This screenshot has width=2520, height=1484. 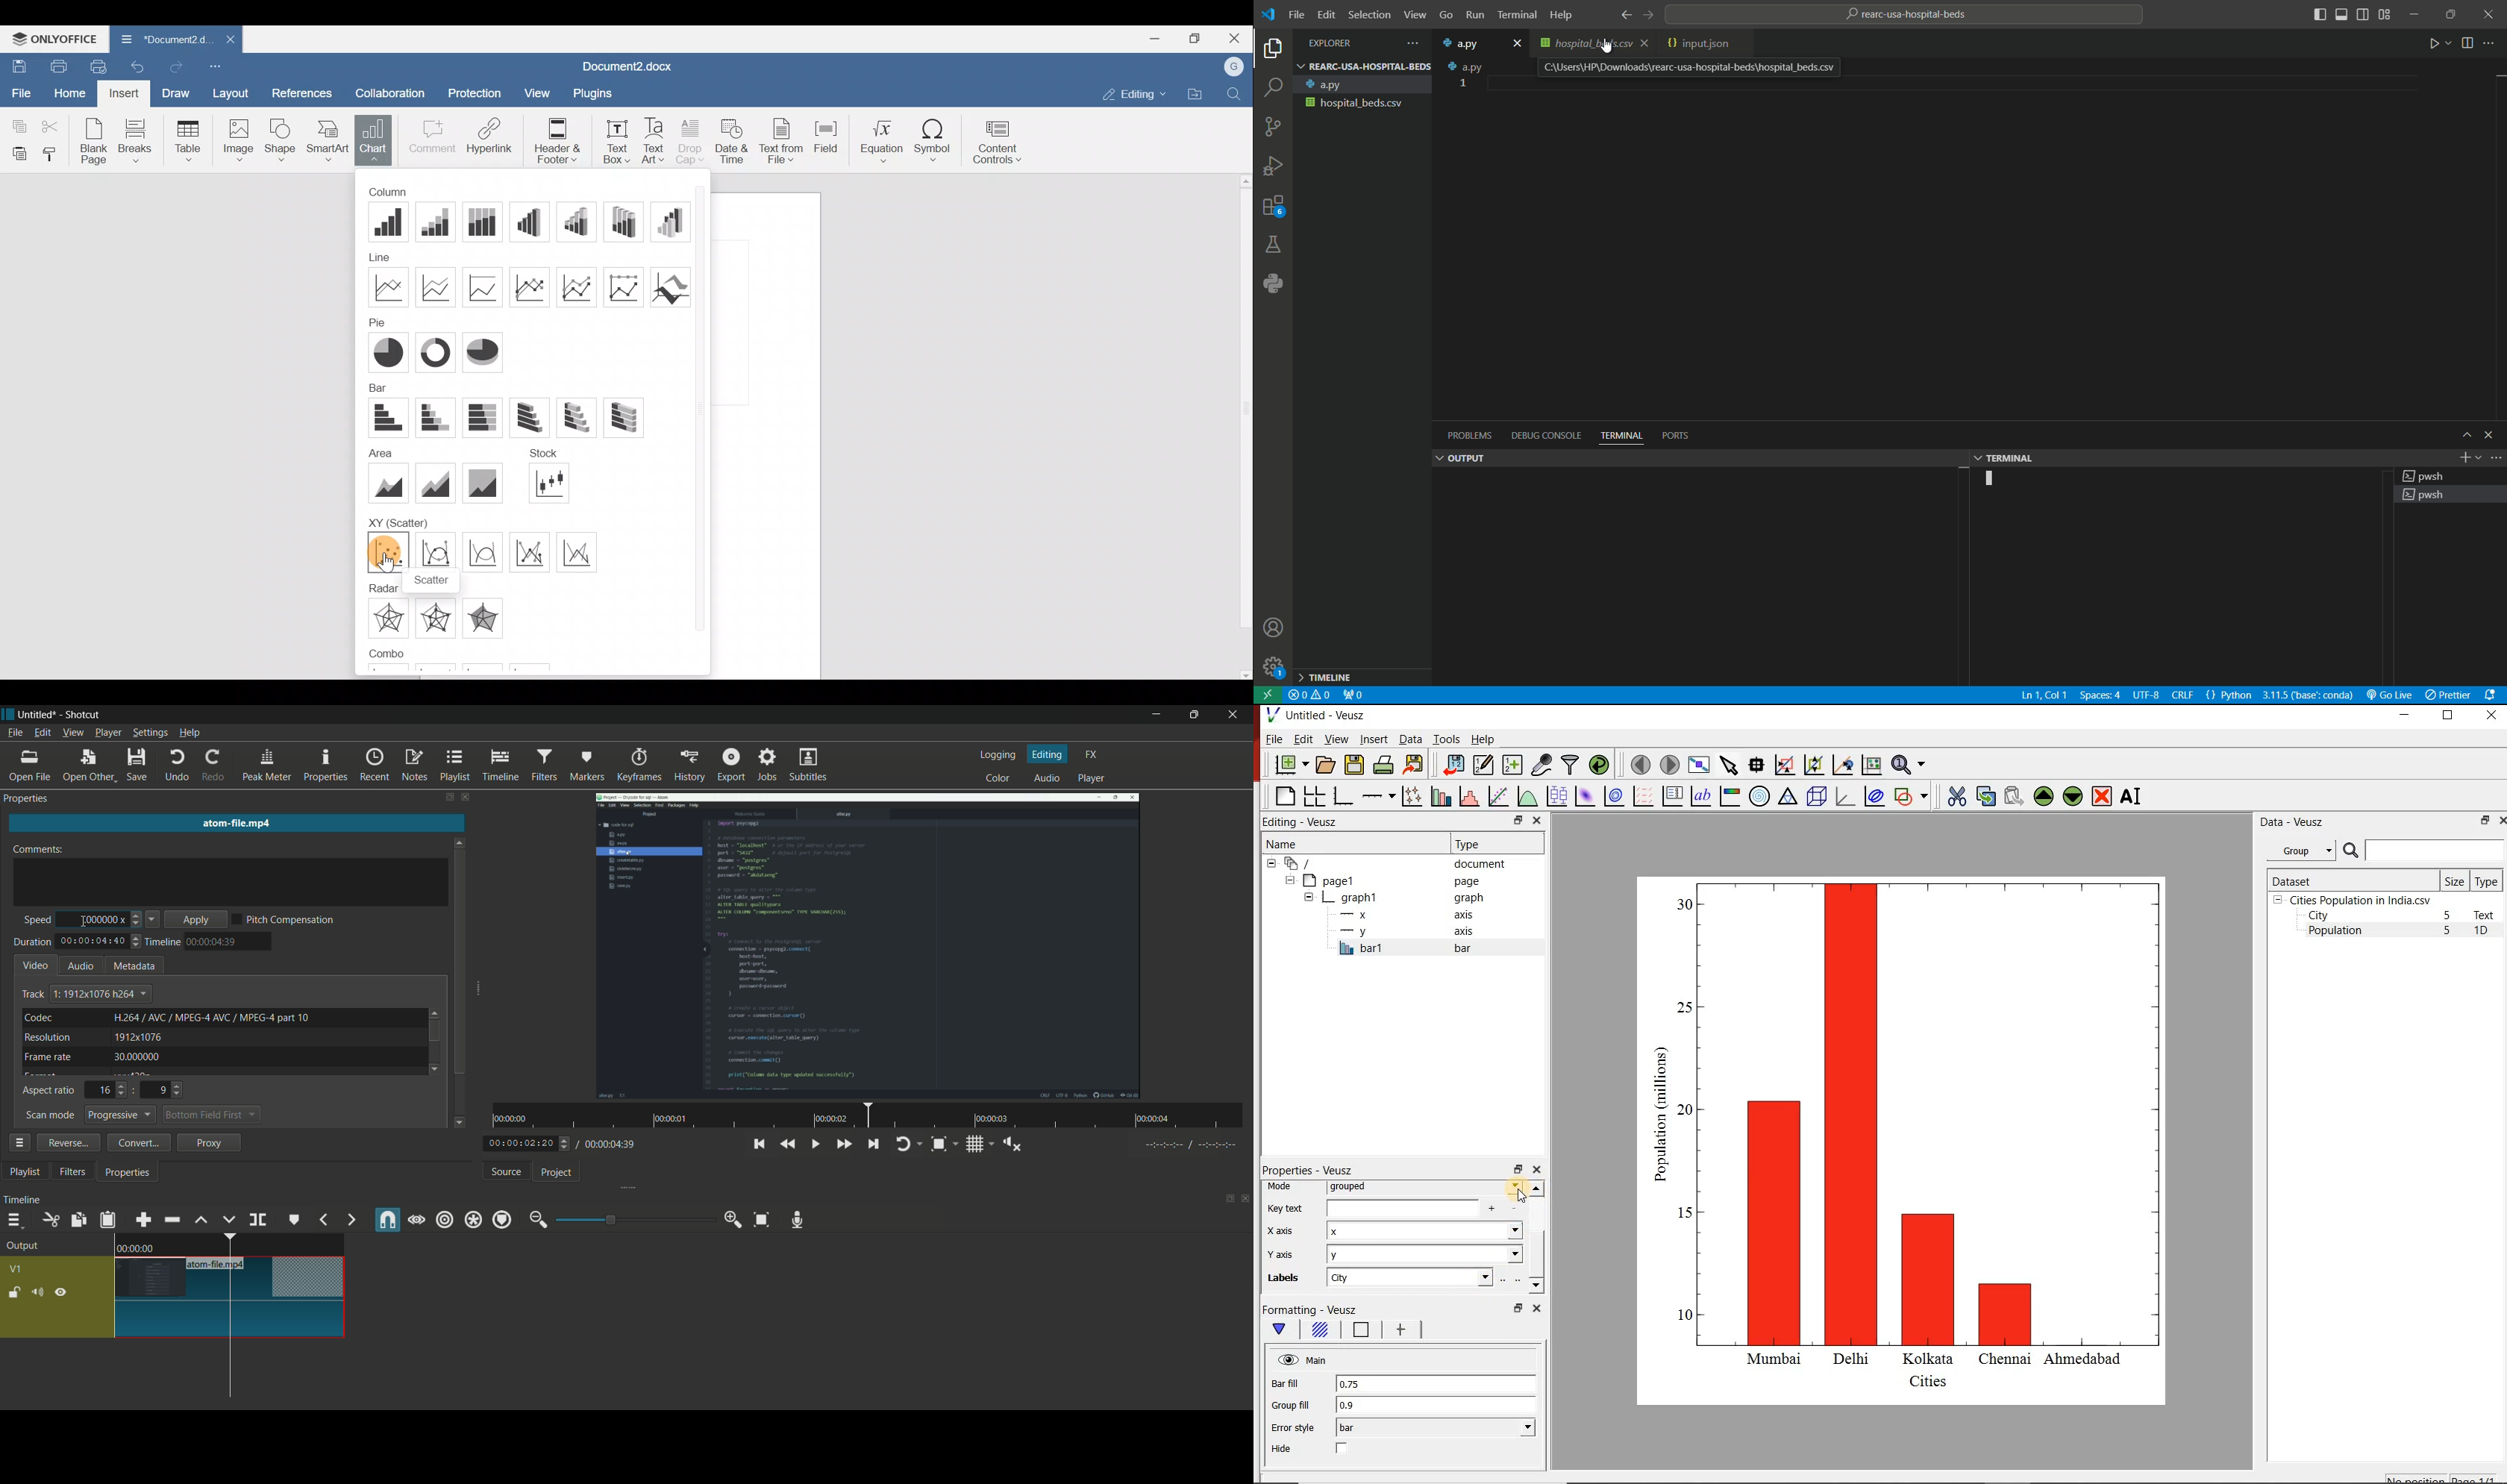 I want to click on Hyperlink, so click(x=490, y=138).